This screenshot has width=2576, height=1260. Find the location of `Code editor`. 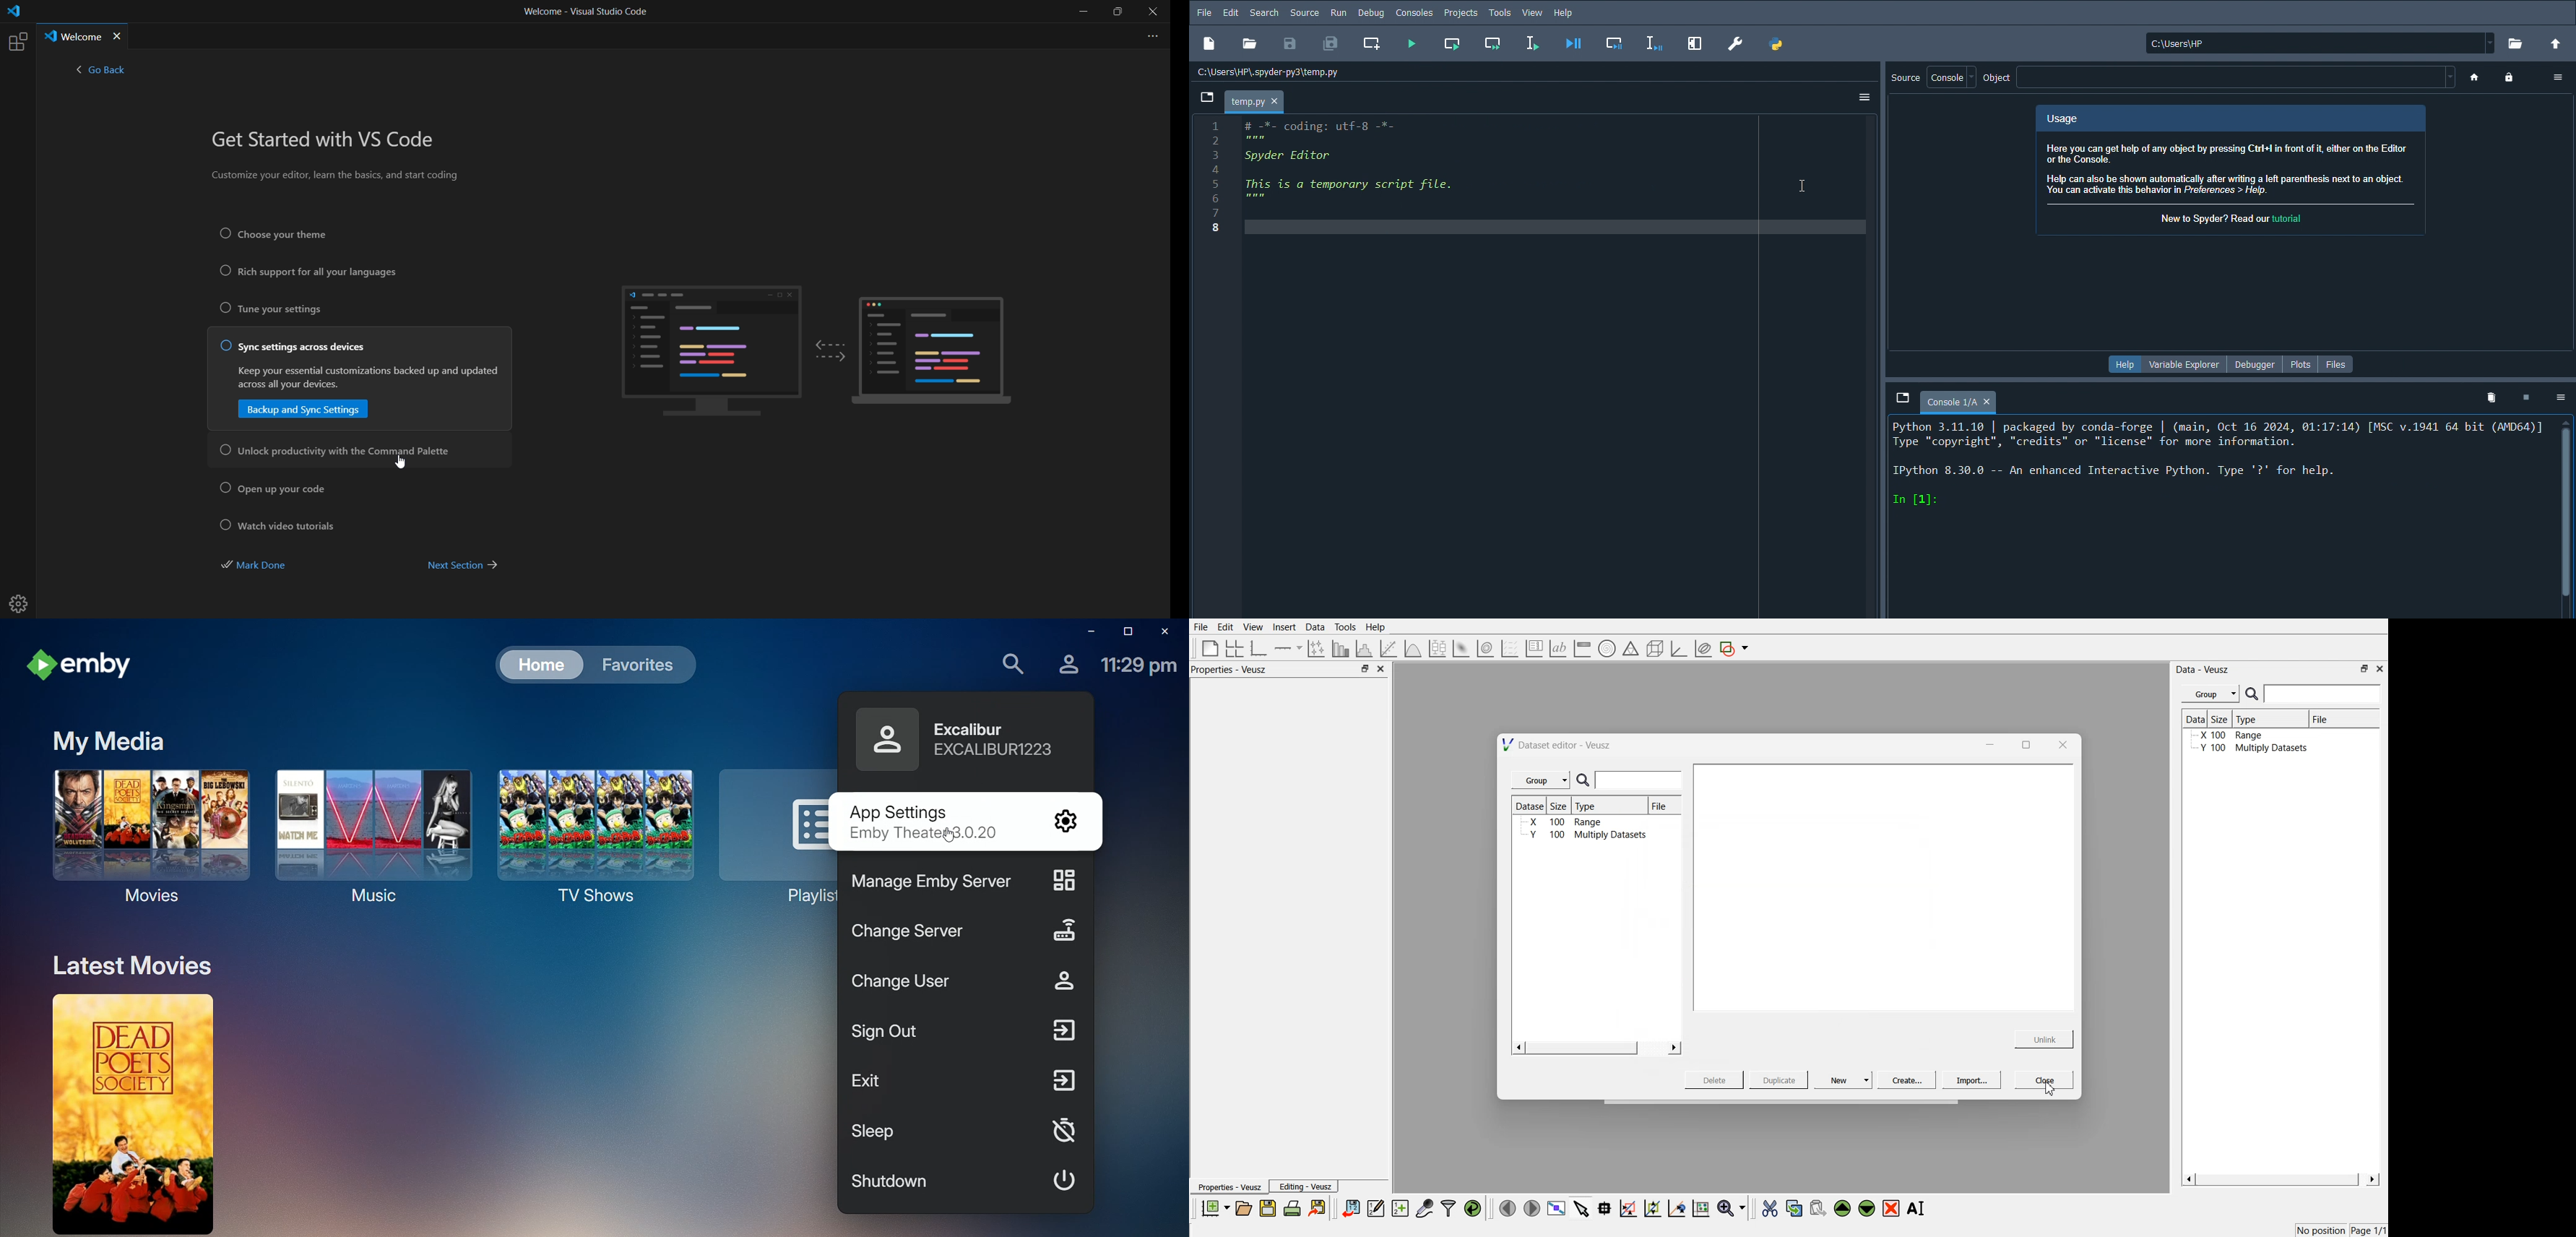

Code editor is located at coordinates (1354, 163).